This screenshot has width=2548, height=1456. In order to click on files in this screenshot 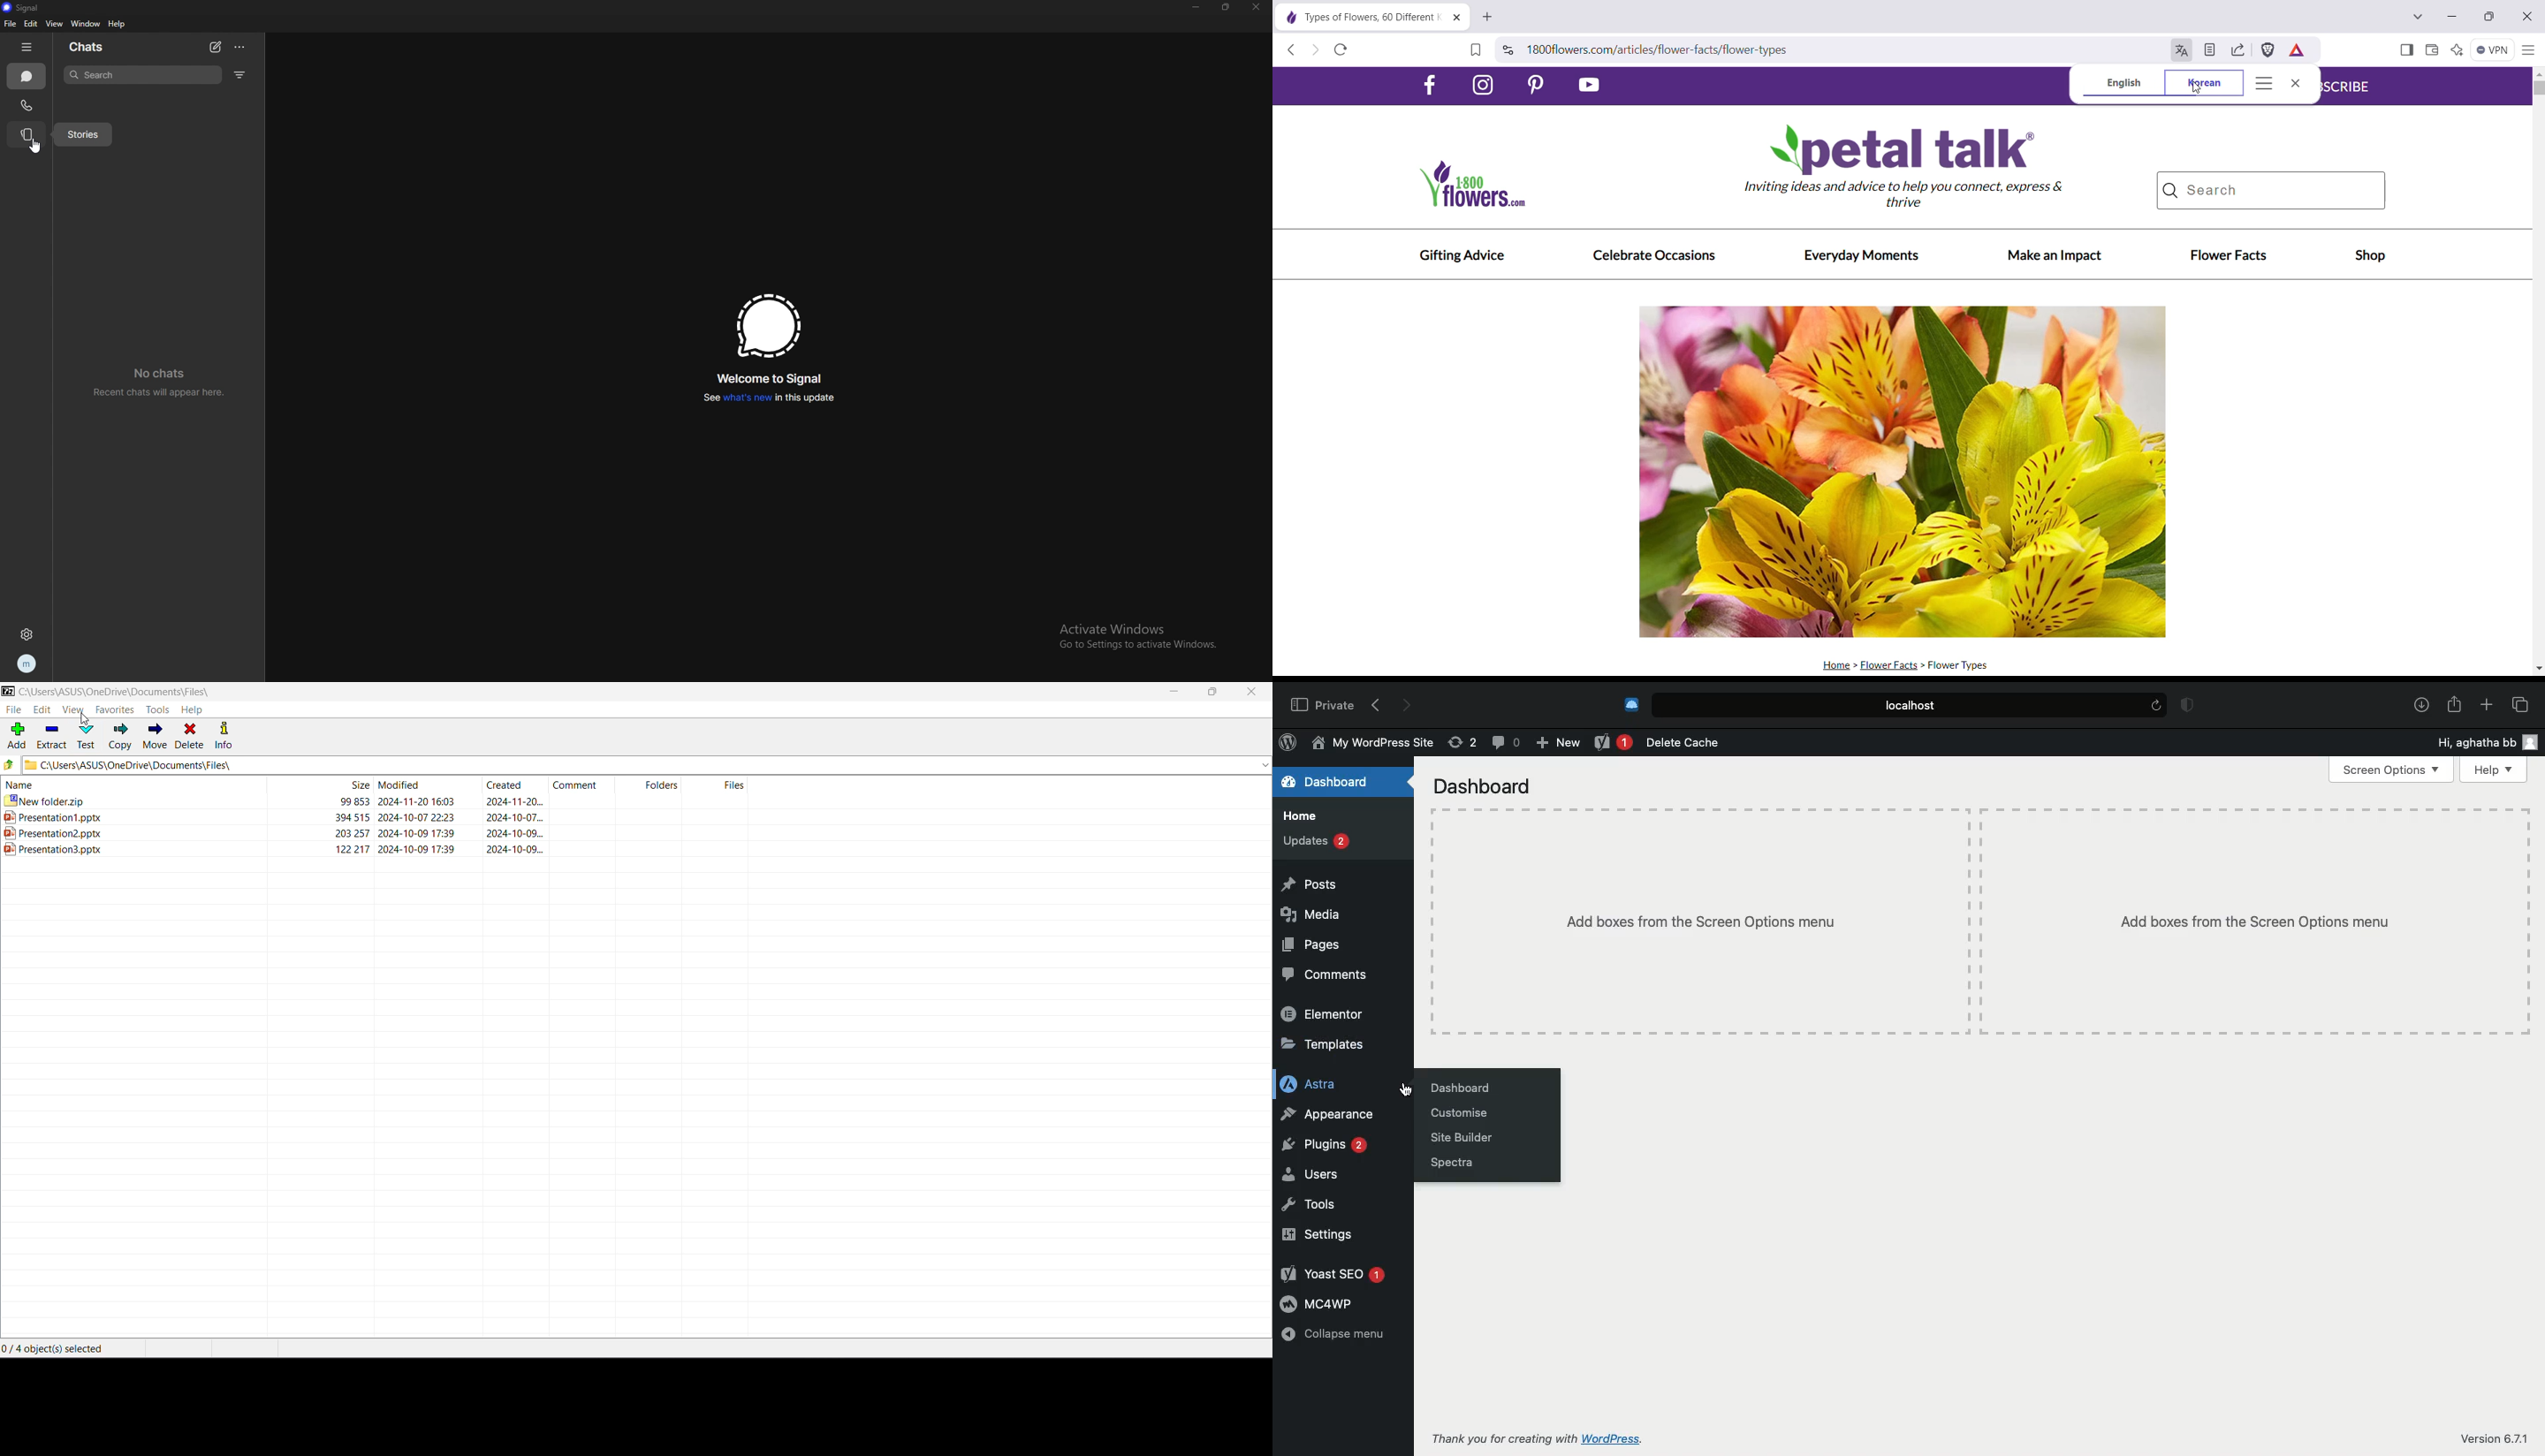, I will do `click(718, 783)`.